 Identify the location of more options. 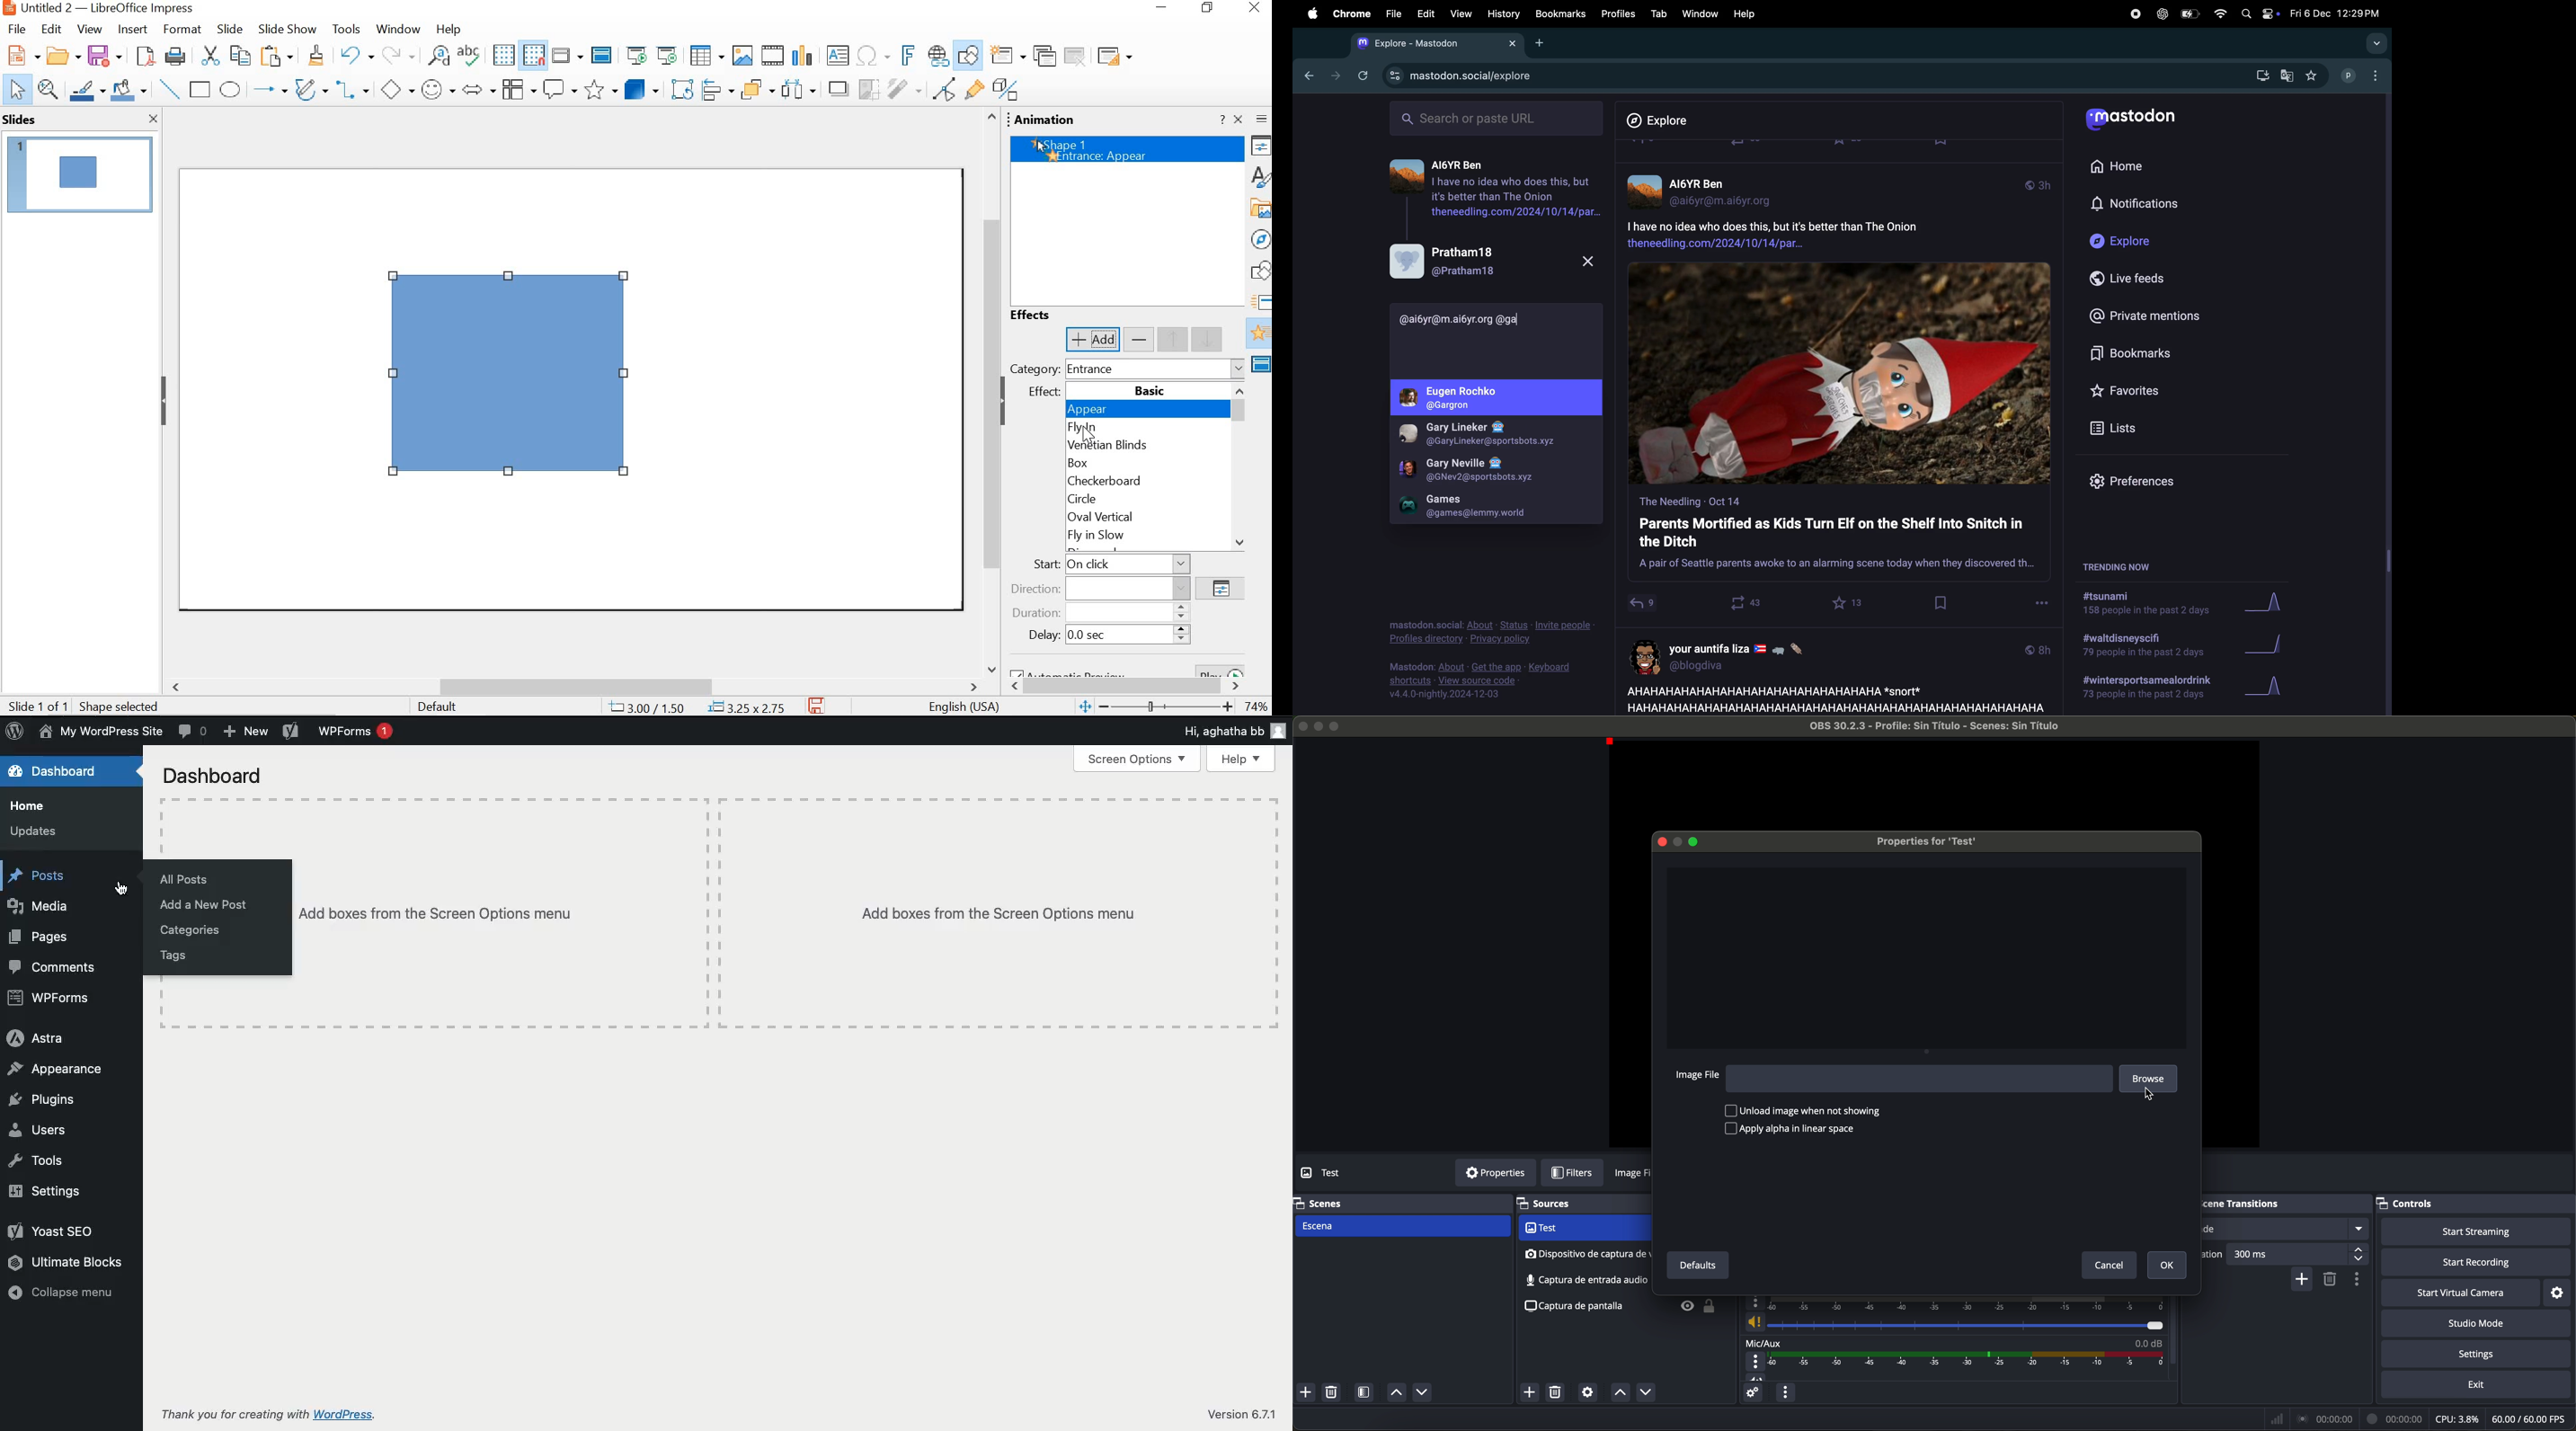
(1756, 1362).